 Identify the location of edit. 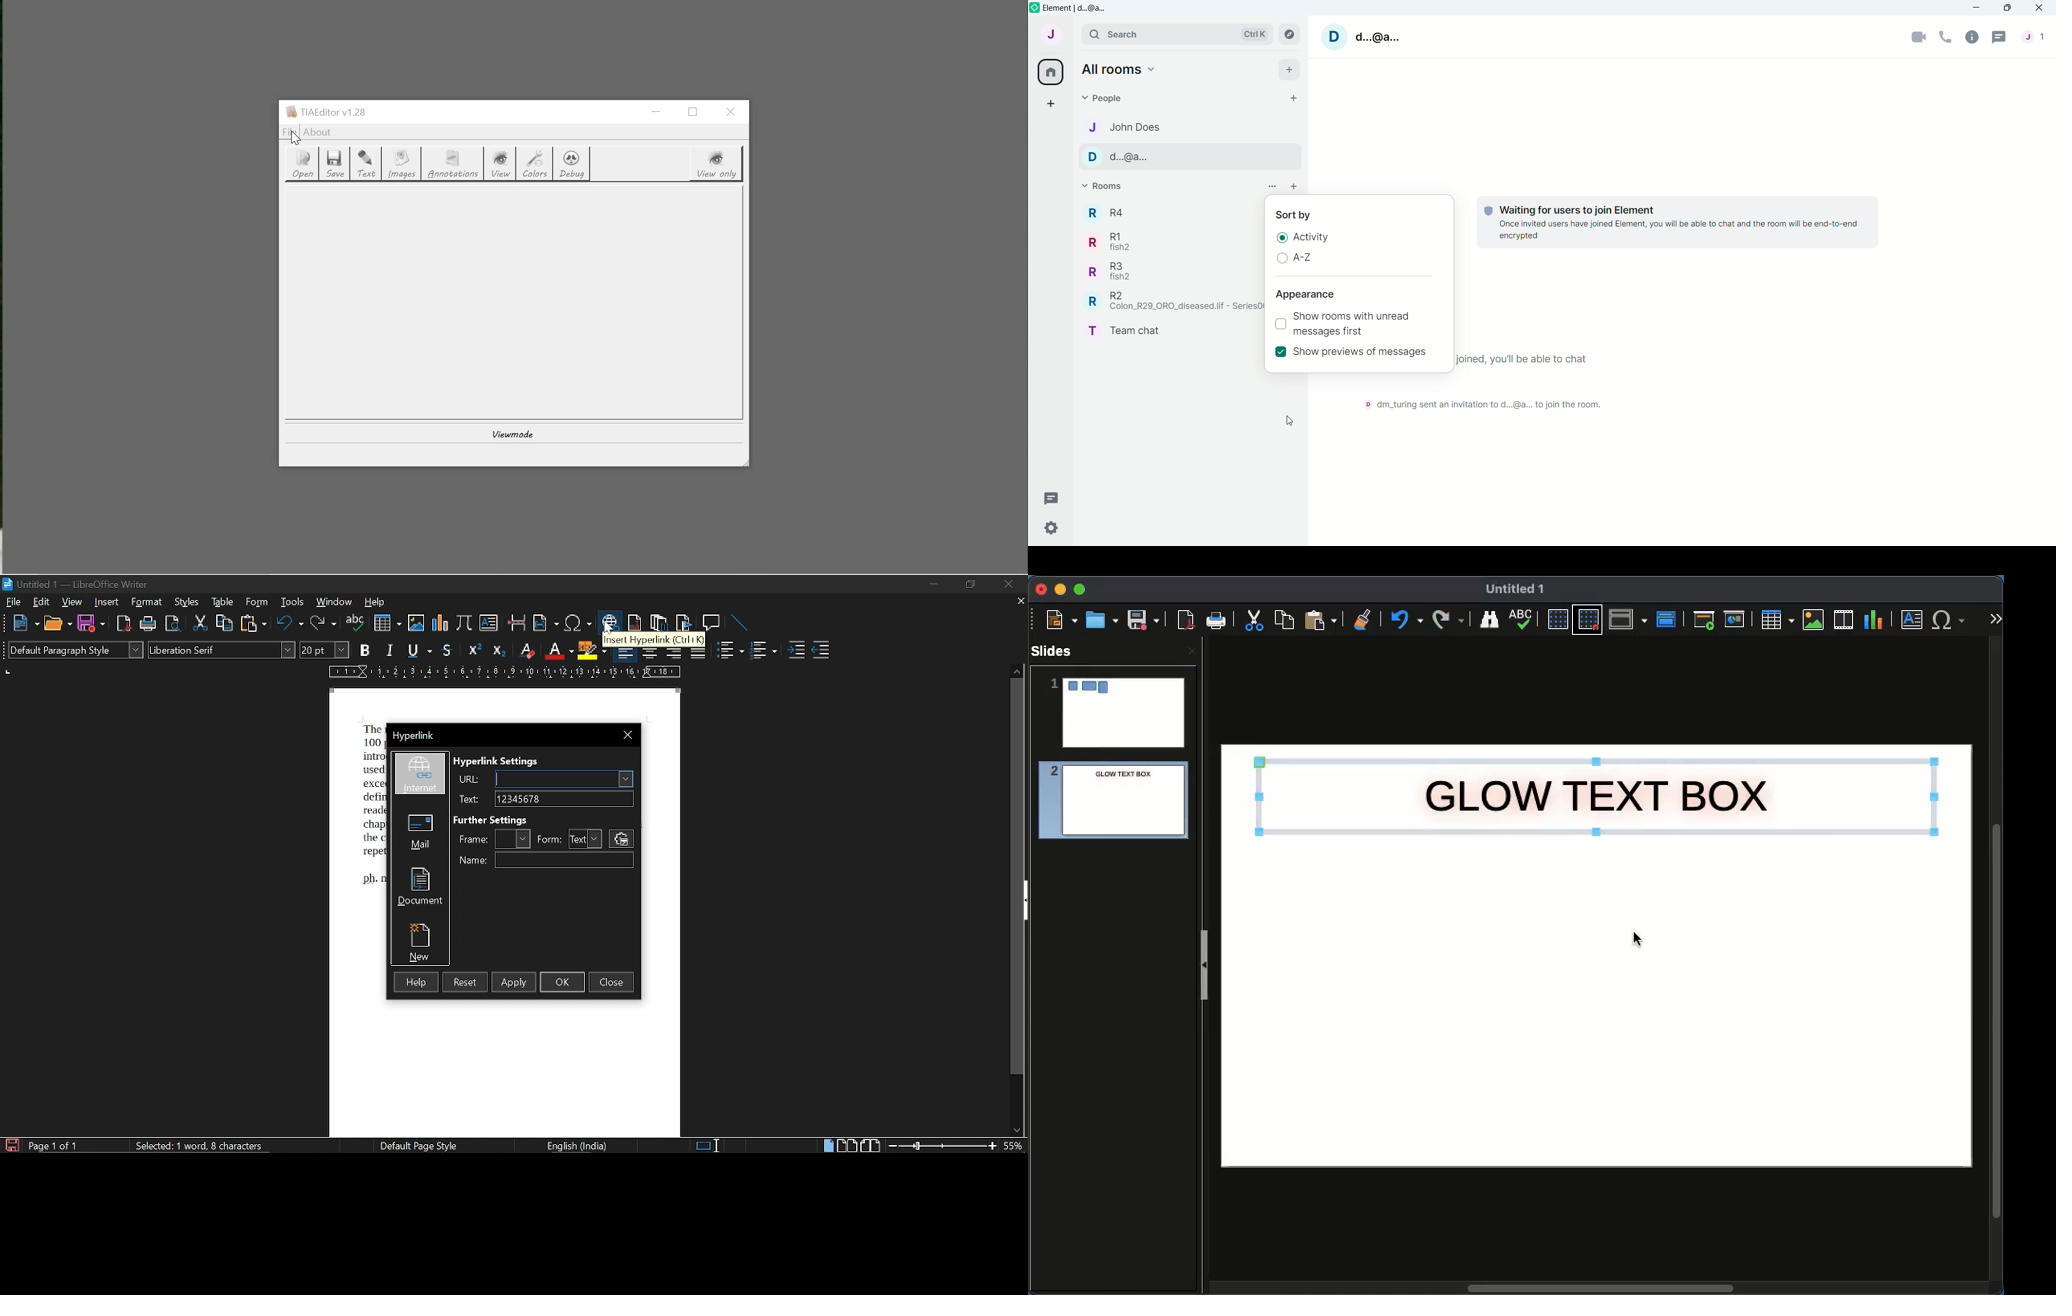
(42, 603).